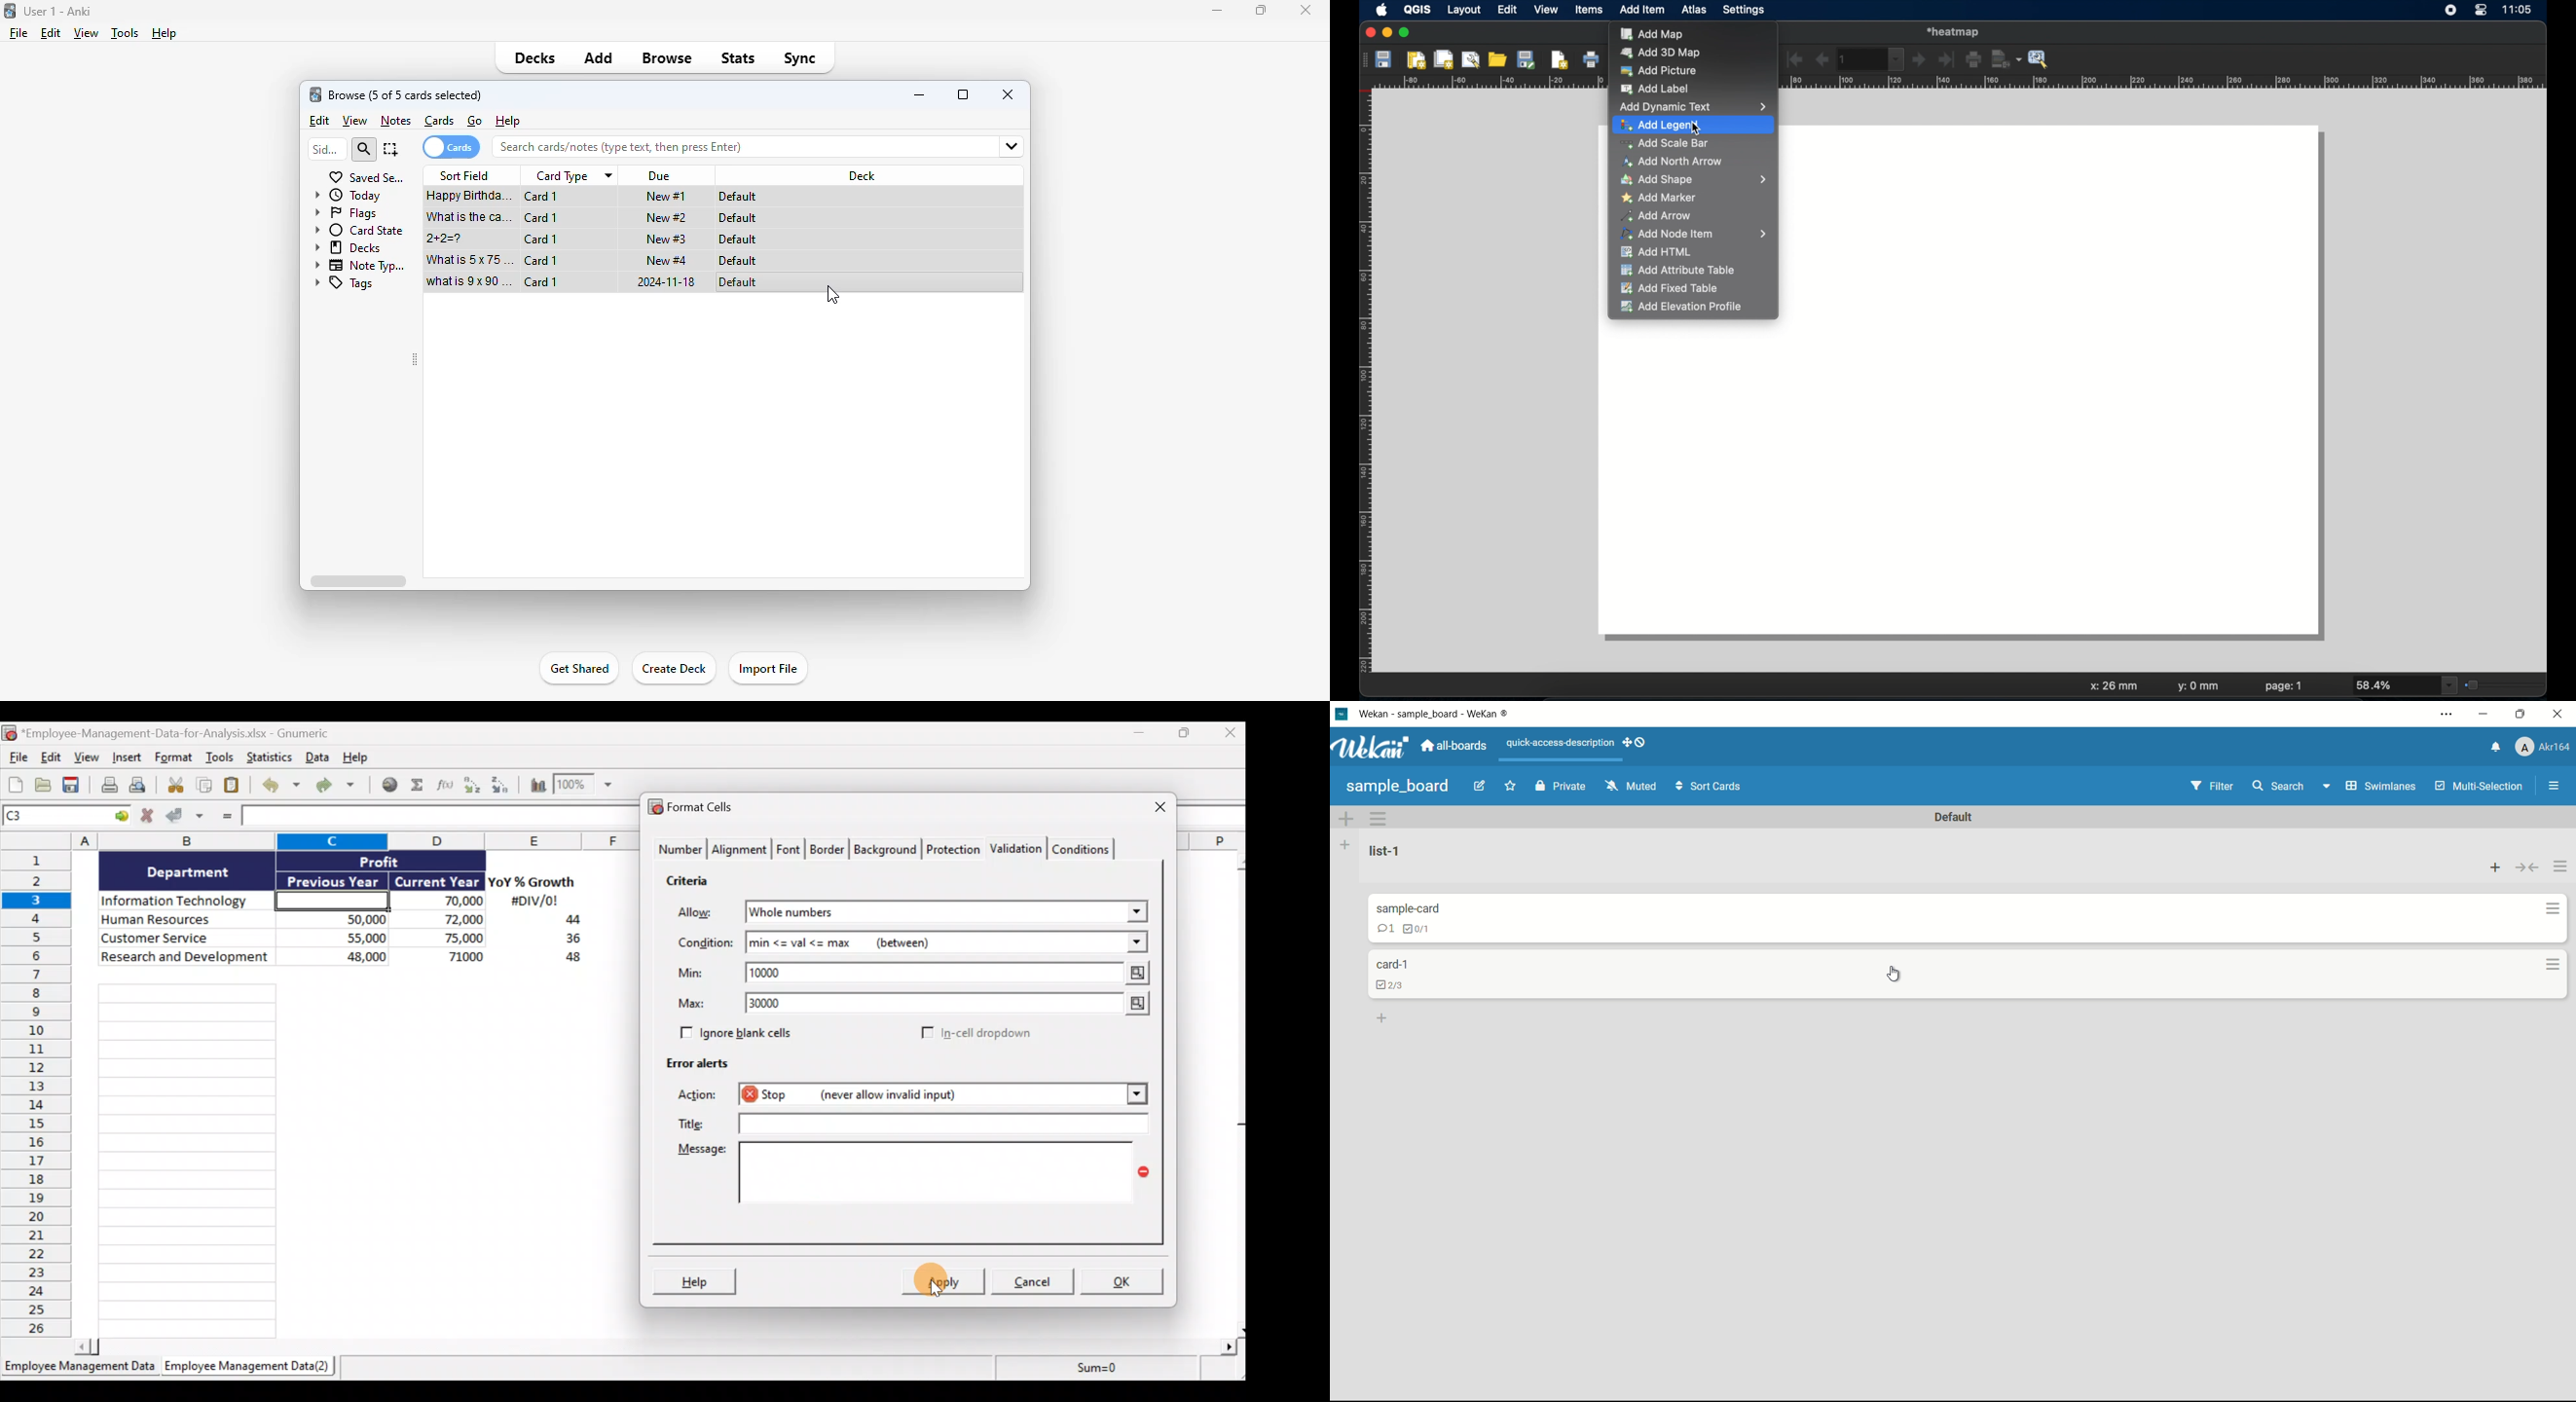  Describe the element at coordinates (72, 785) in the screenshot. I see `Save current workbook` at that location.